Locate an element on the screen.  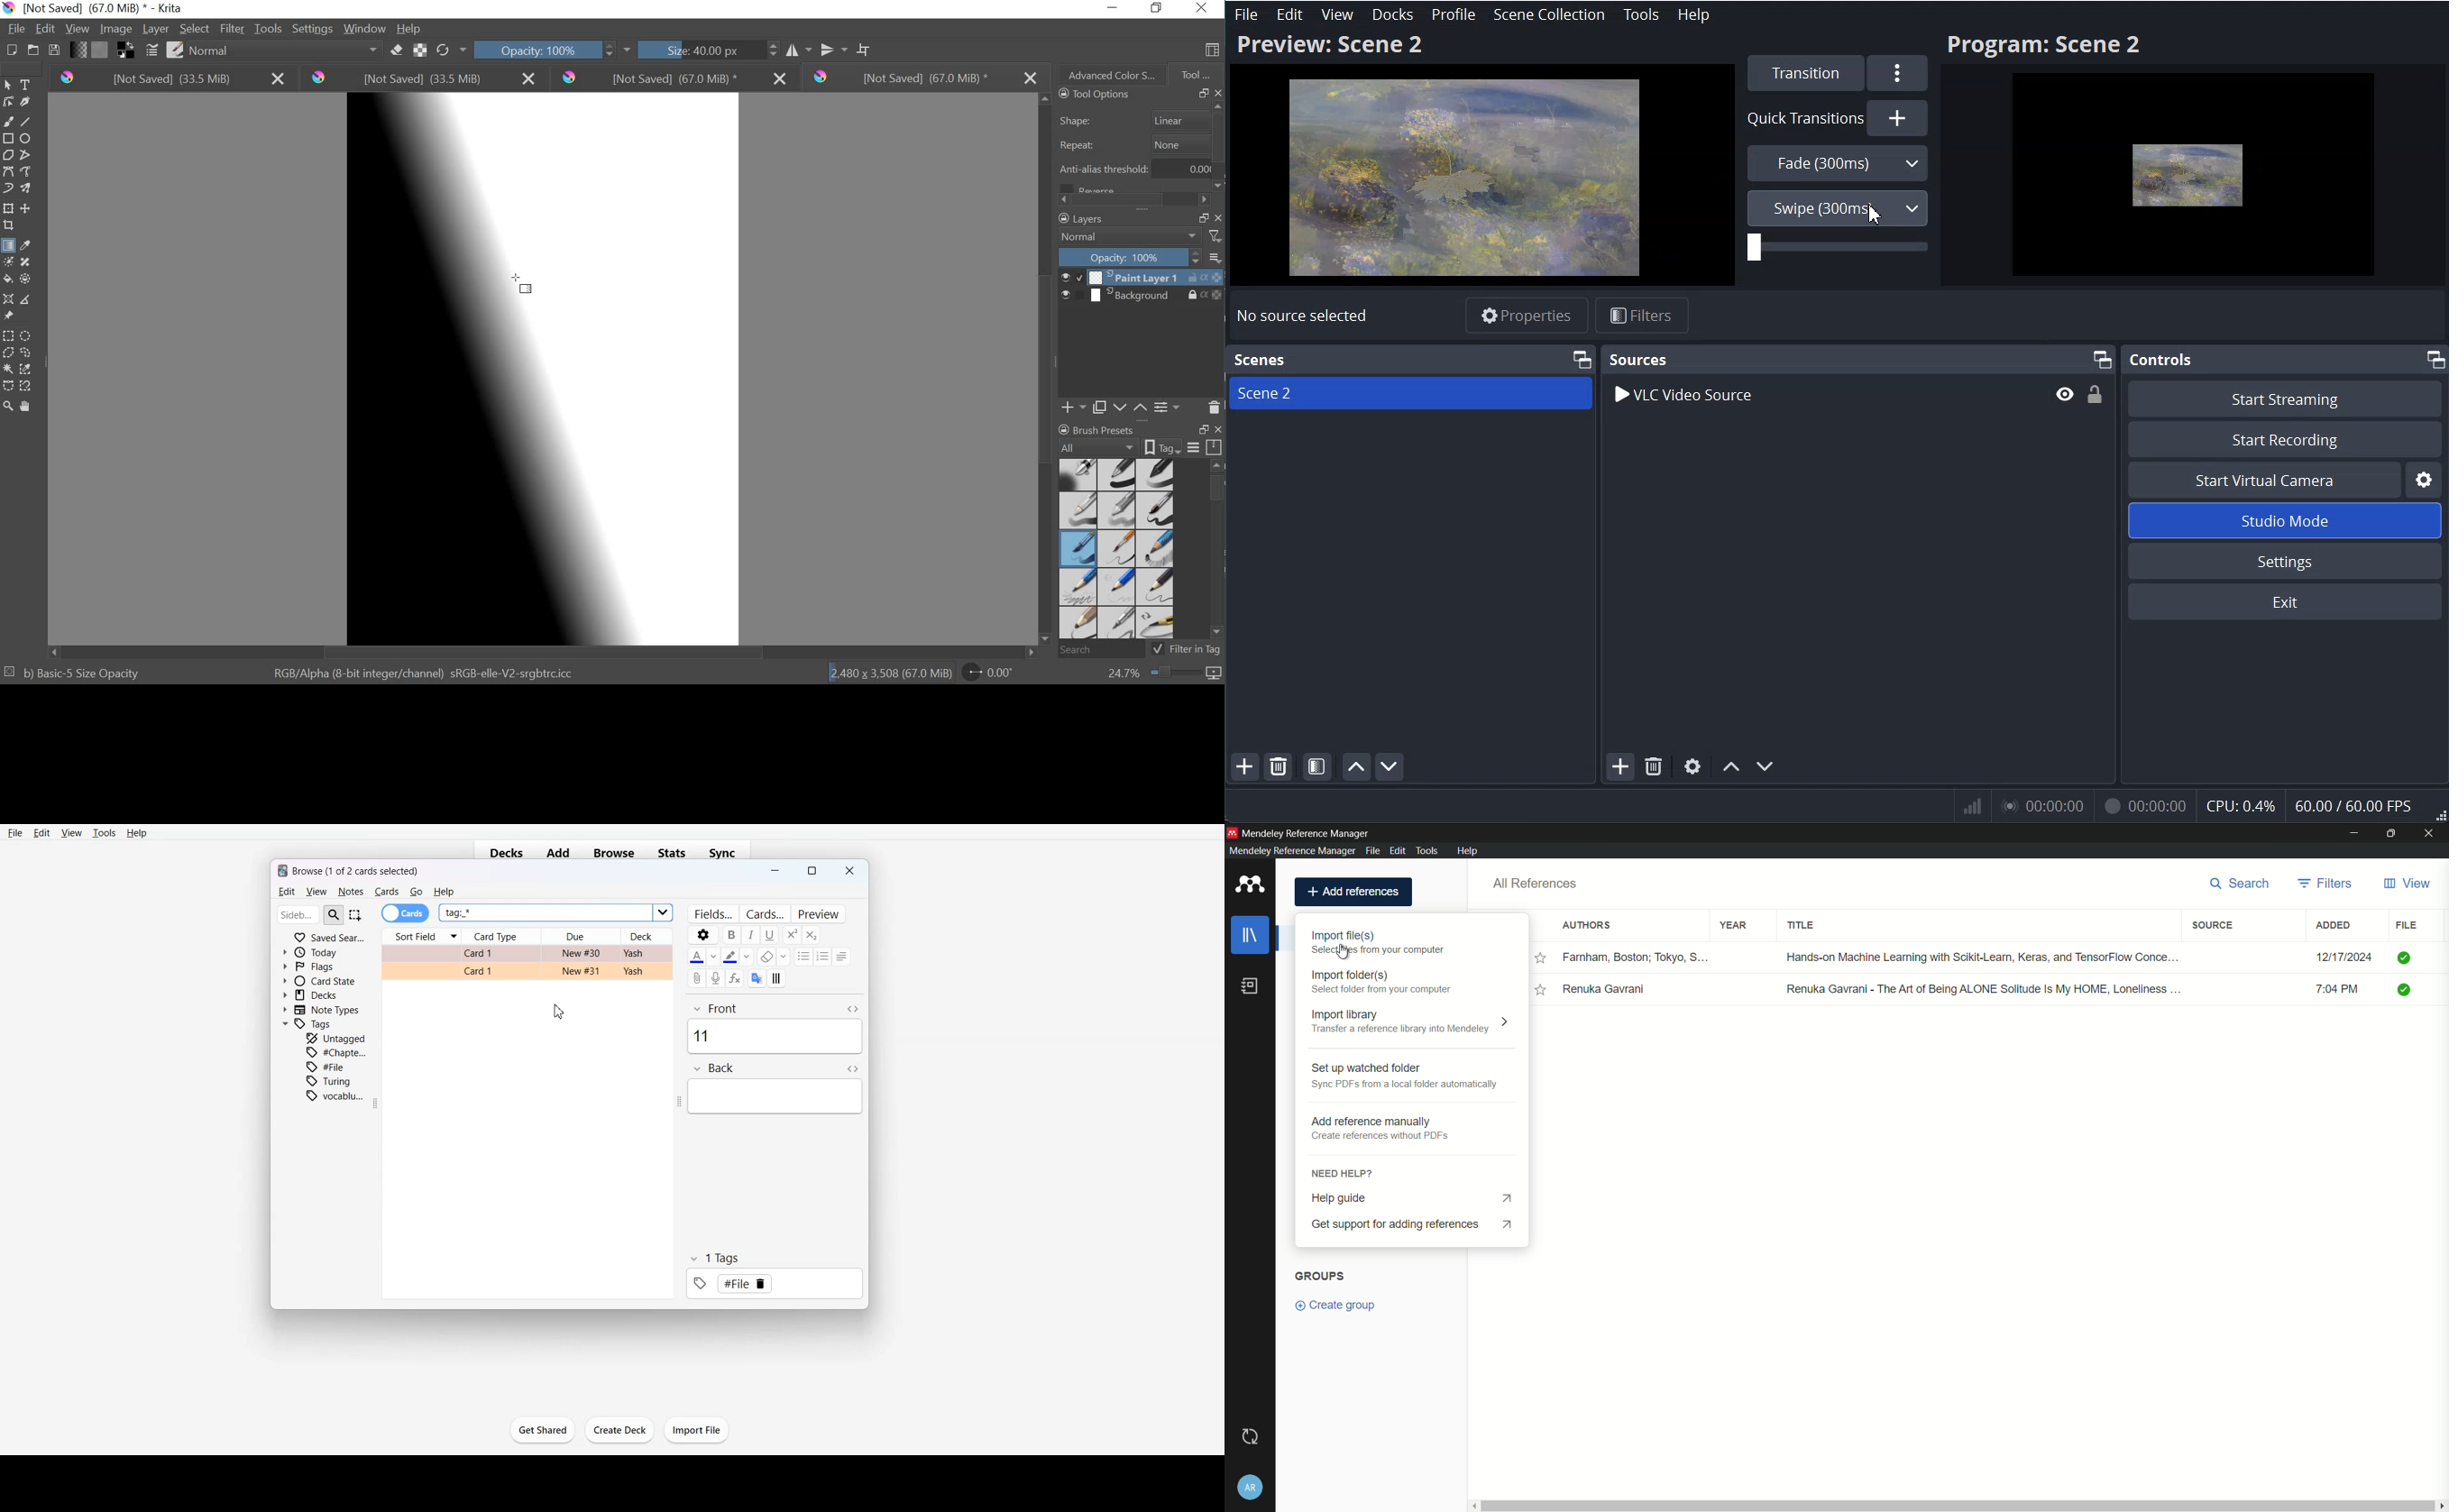
reference images is located at coordinates (11, 316).